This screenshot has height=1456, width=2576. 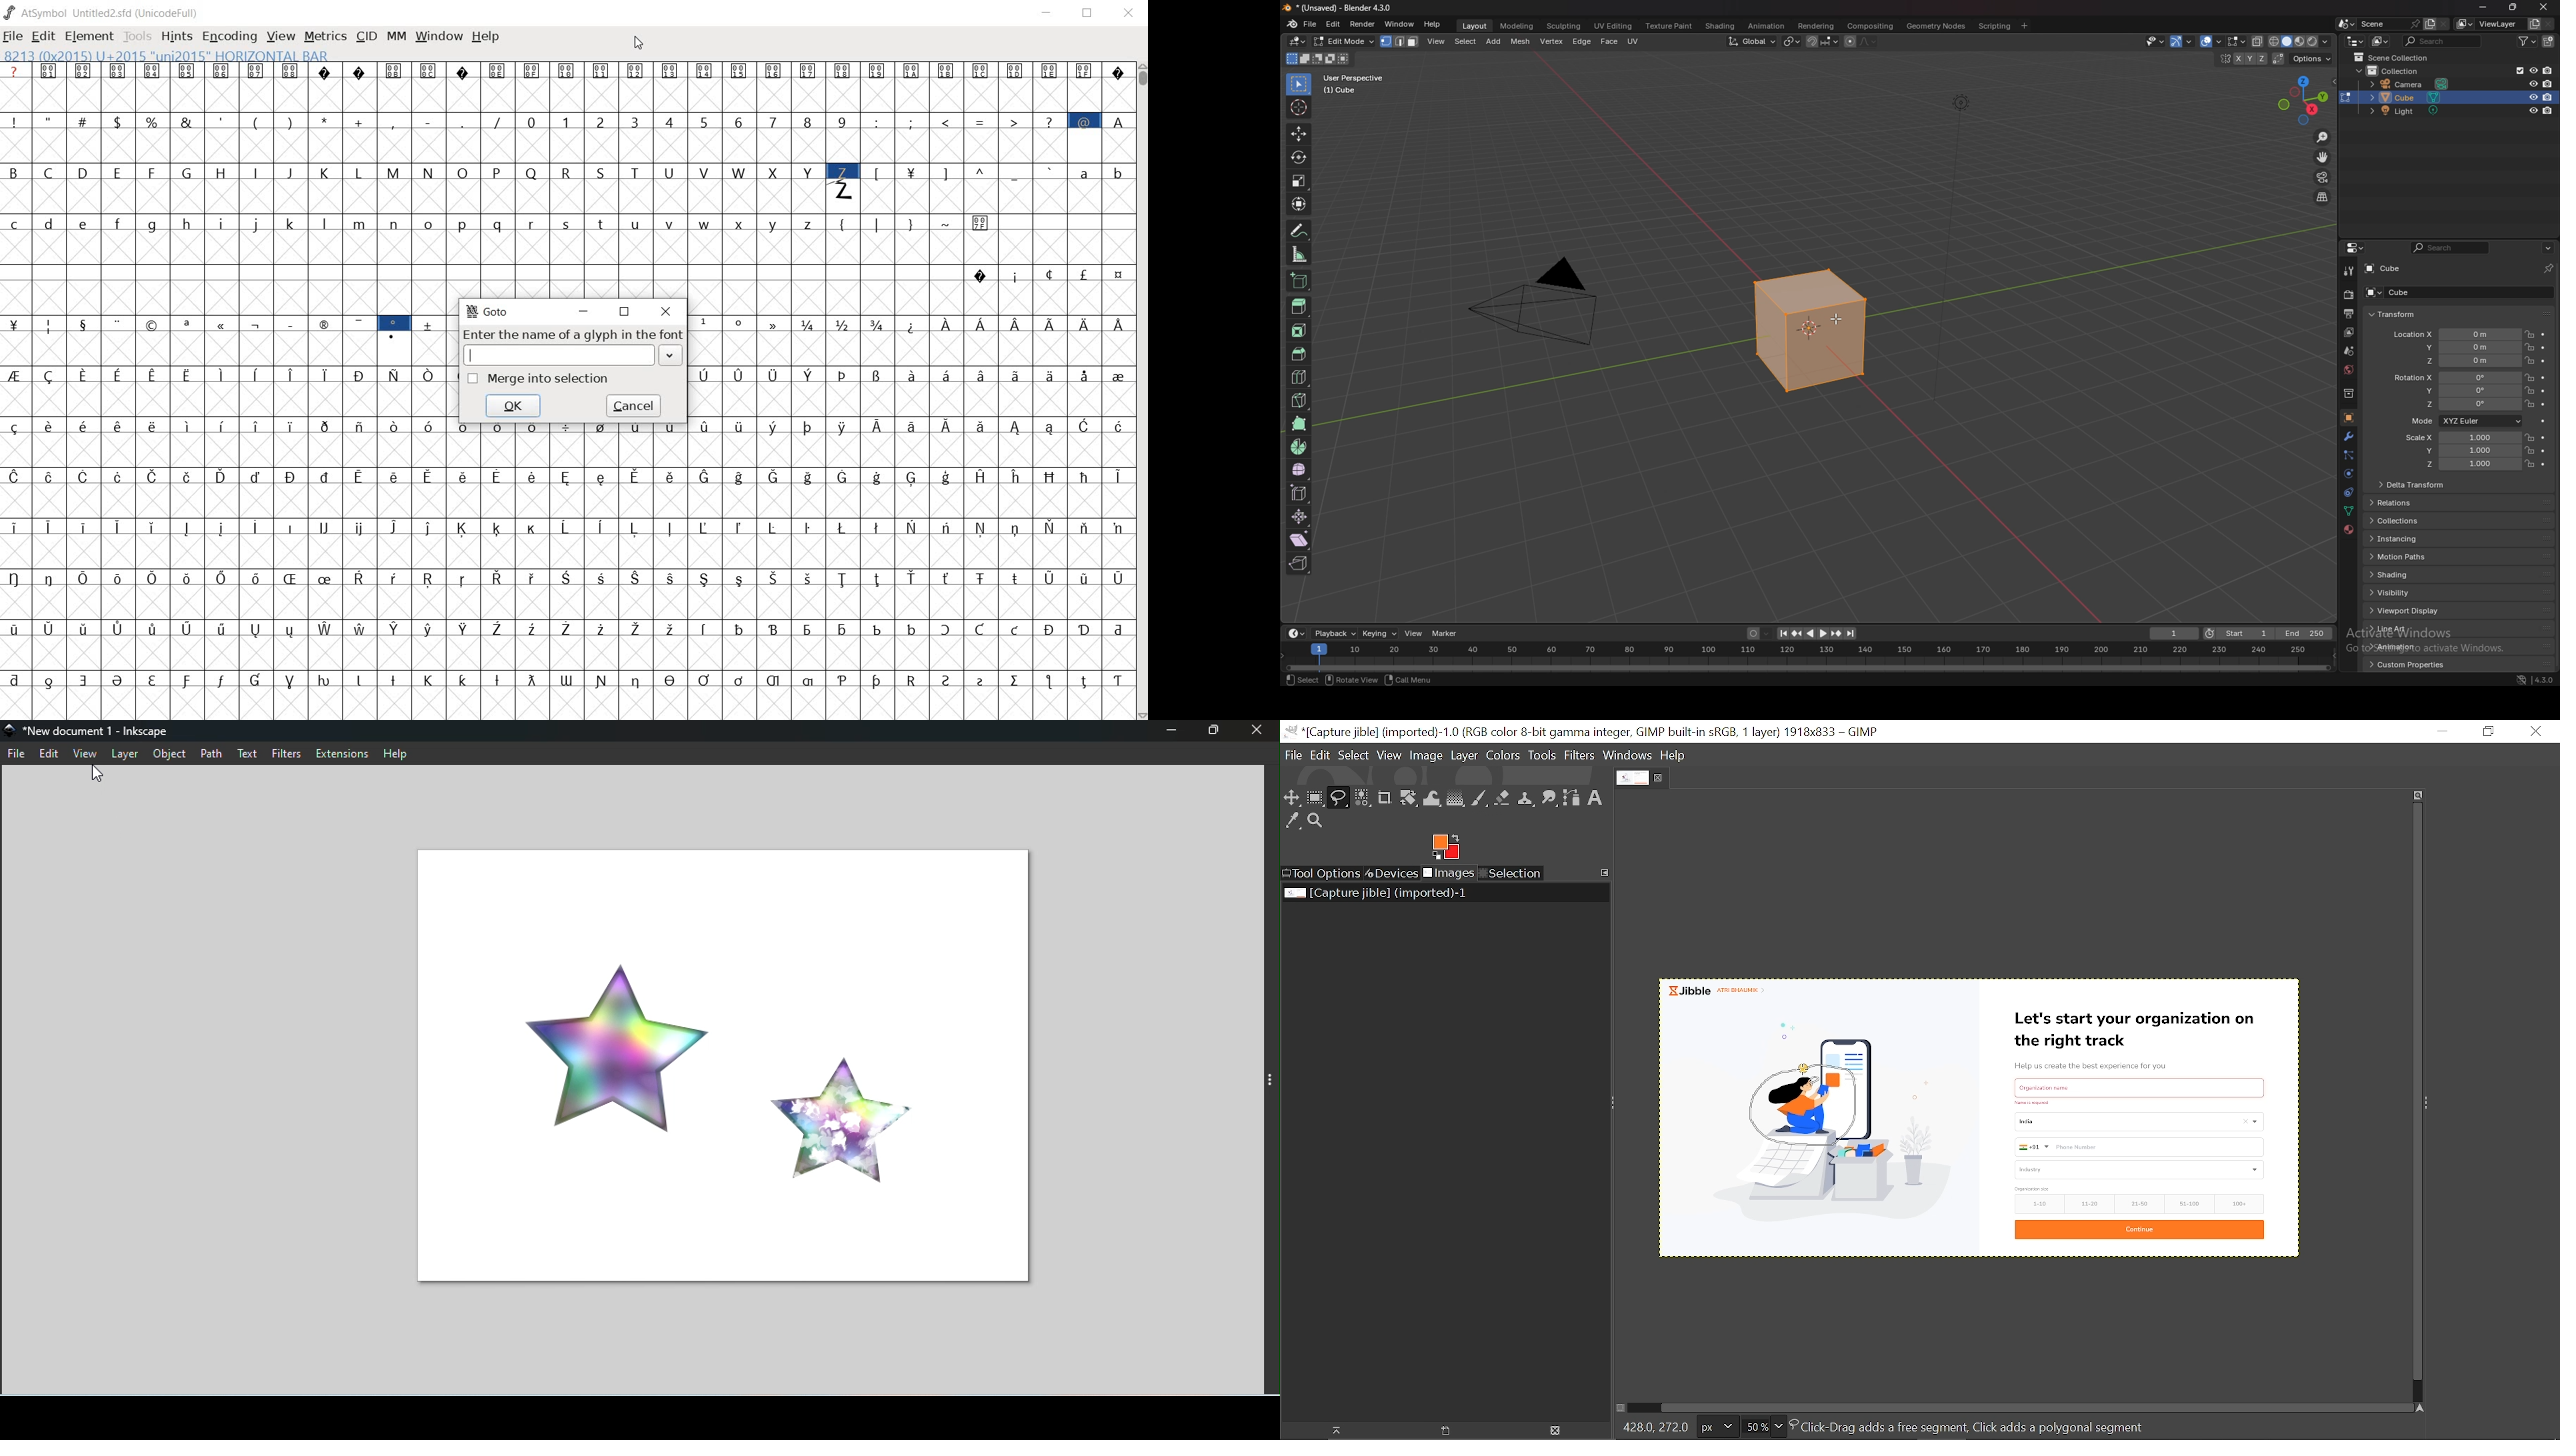 What do you see at coordinates (1629, 757) in the screenshot?
I see `Windows` at bounding box center [1629, 757].